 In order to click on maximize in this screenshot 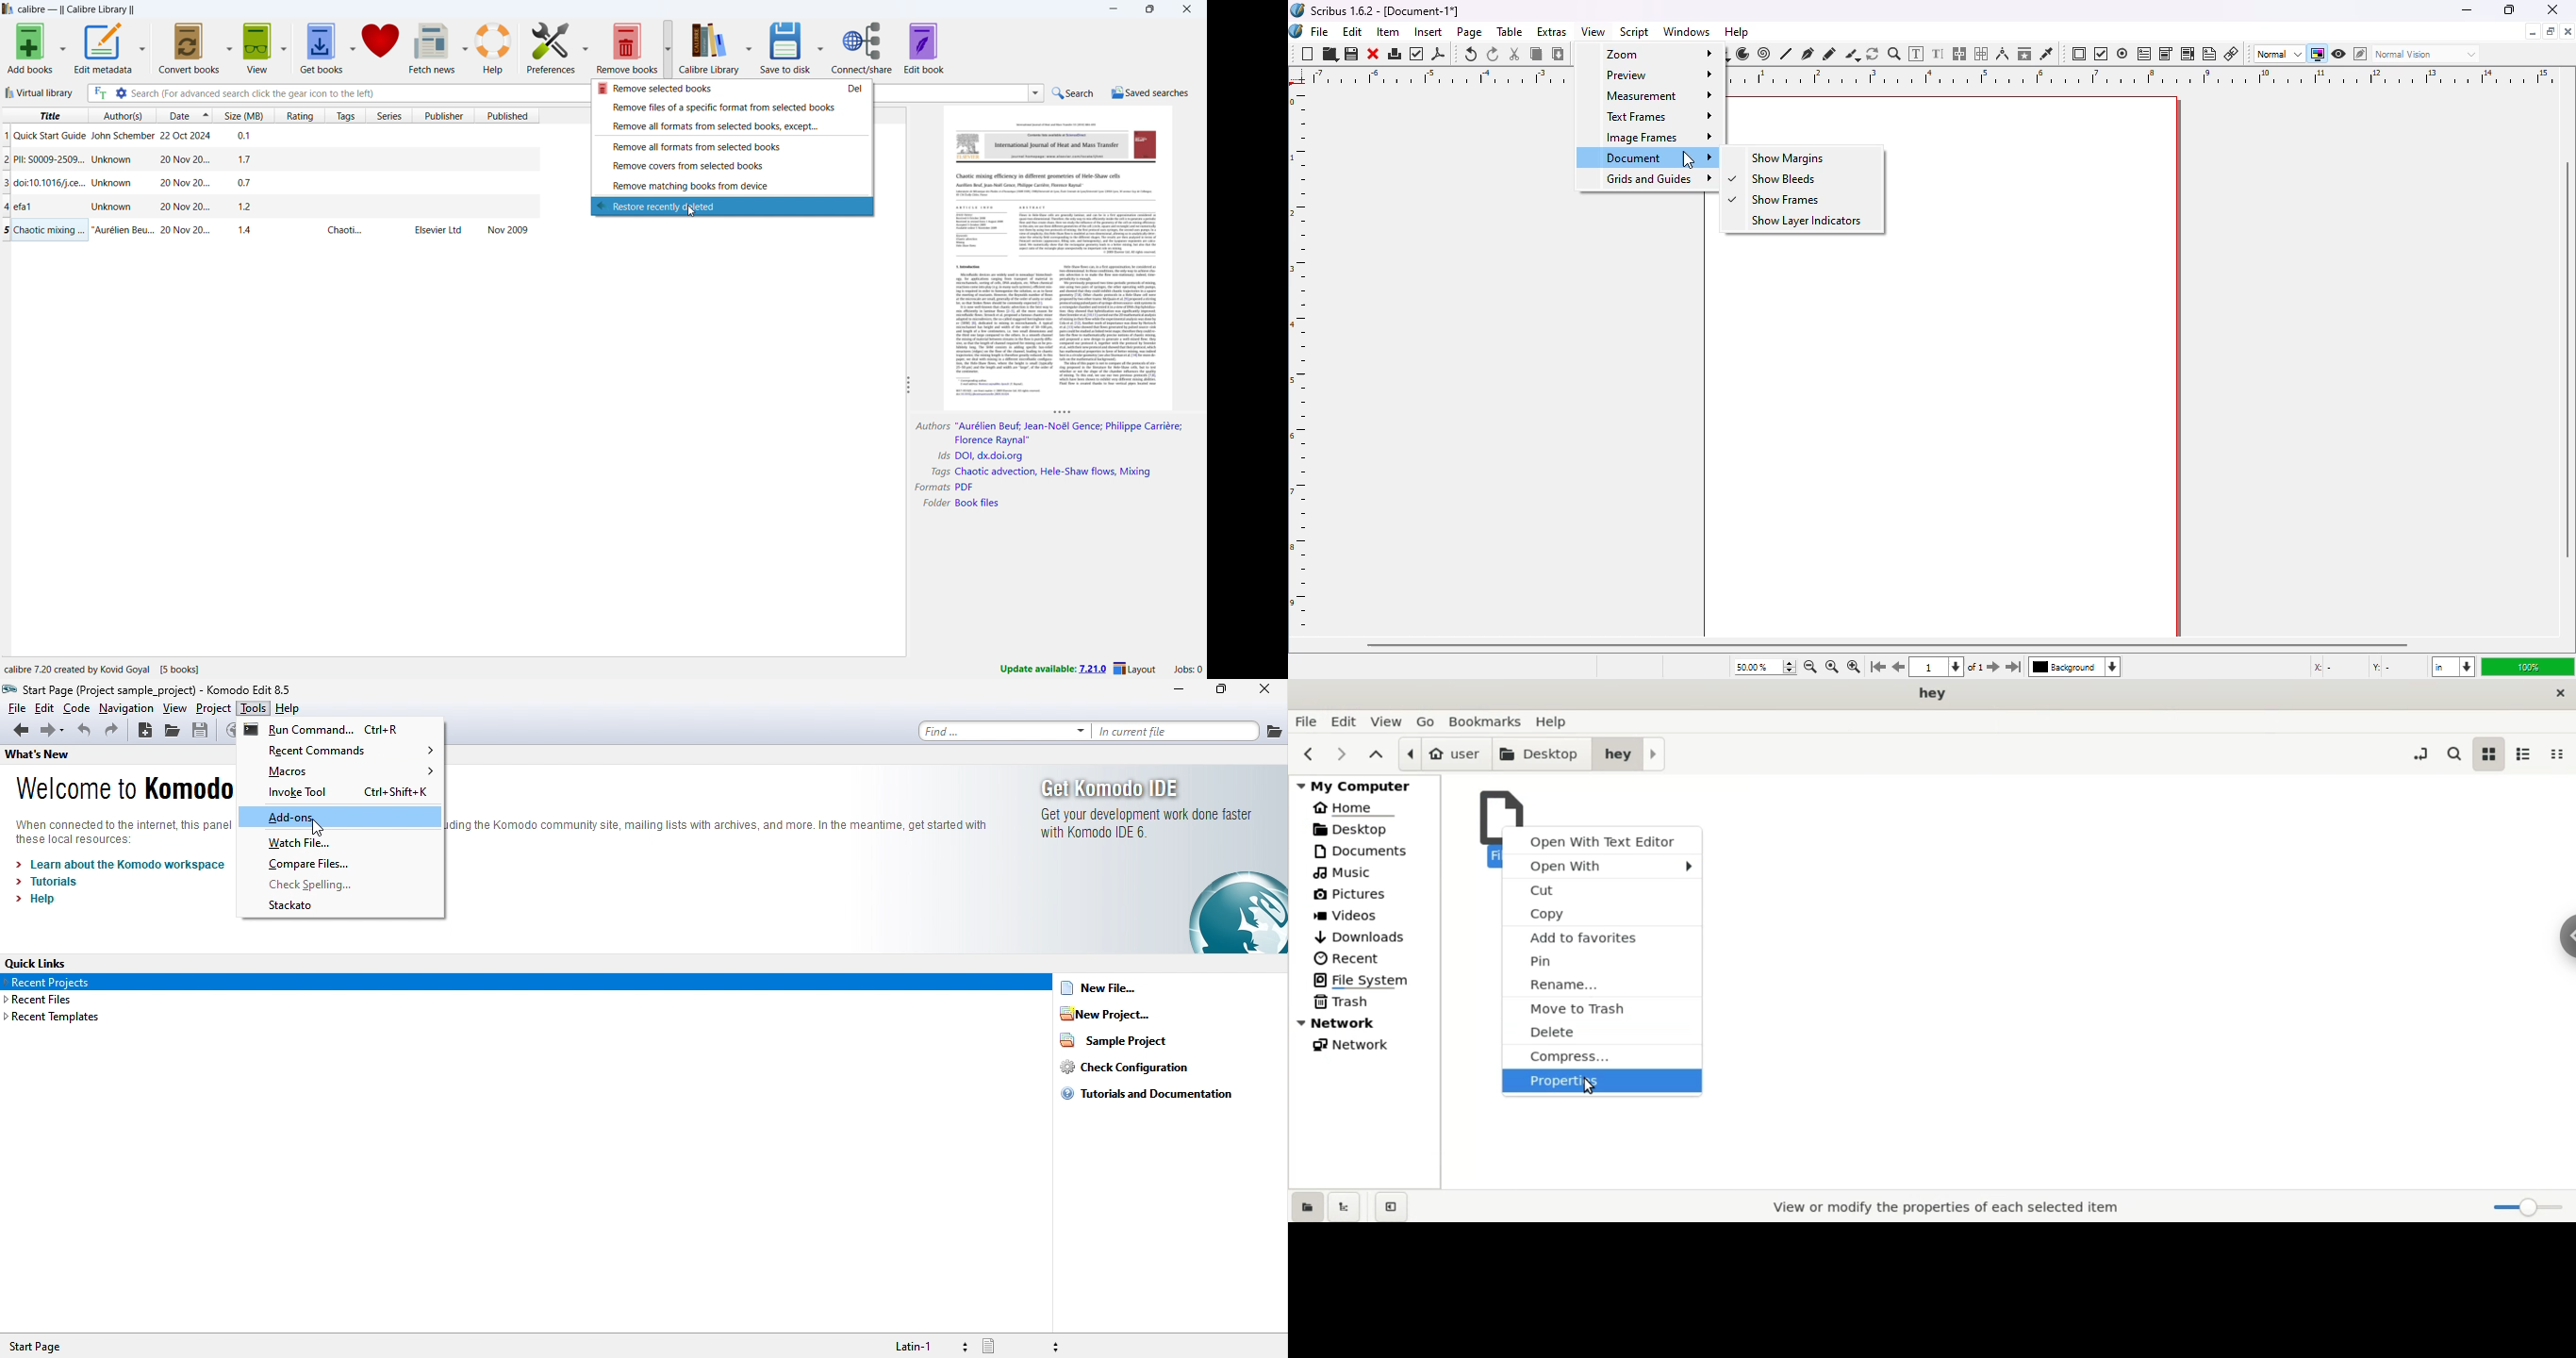, I will do `click(2508, 9)`.